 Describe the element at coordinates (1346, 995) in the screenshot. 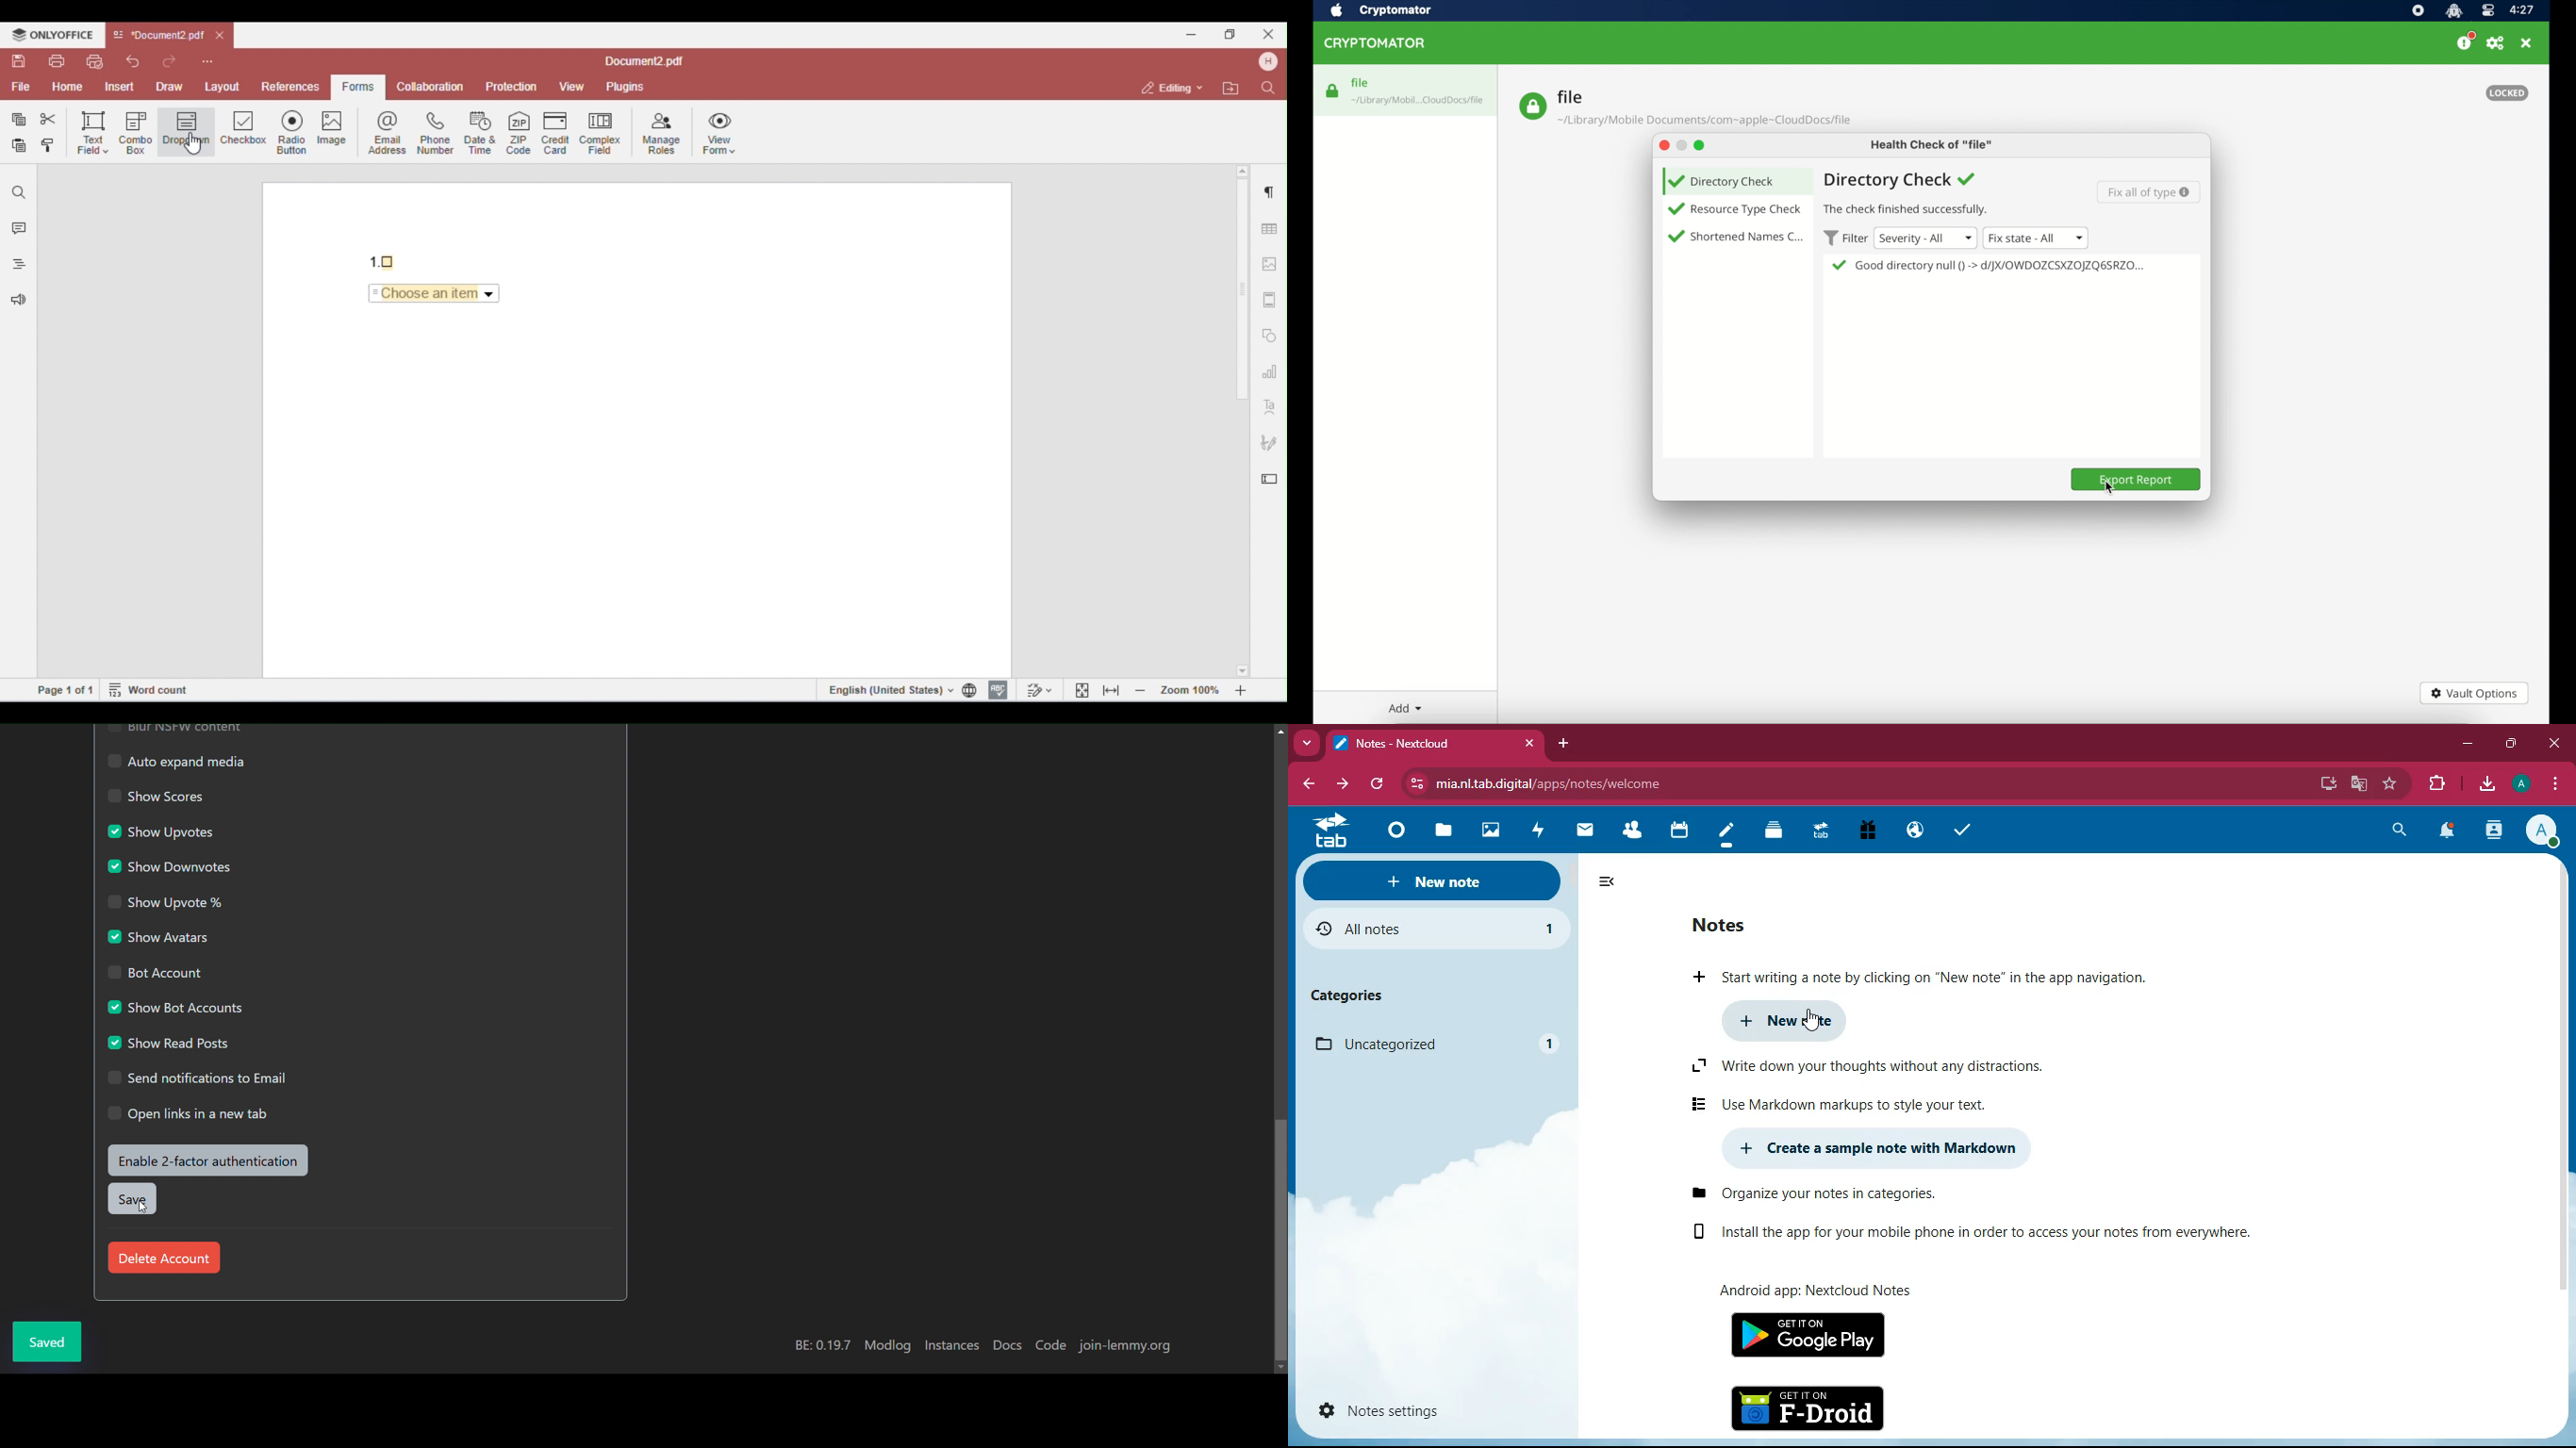

I see `categories` at that location.